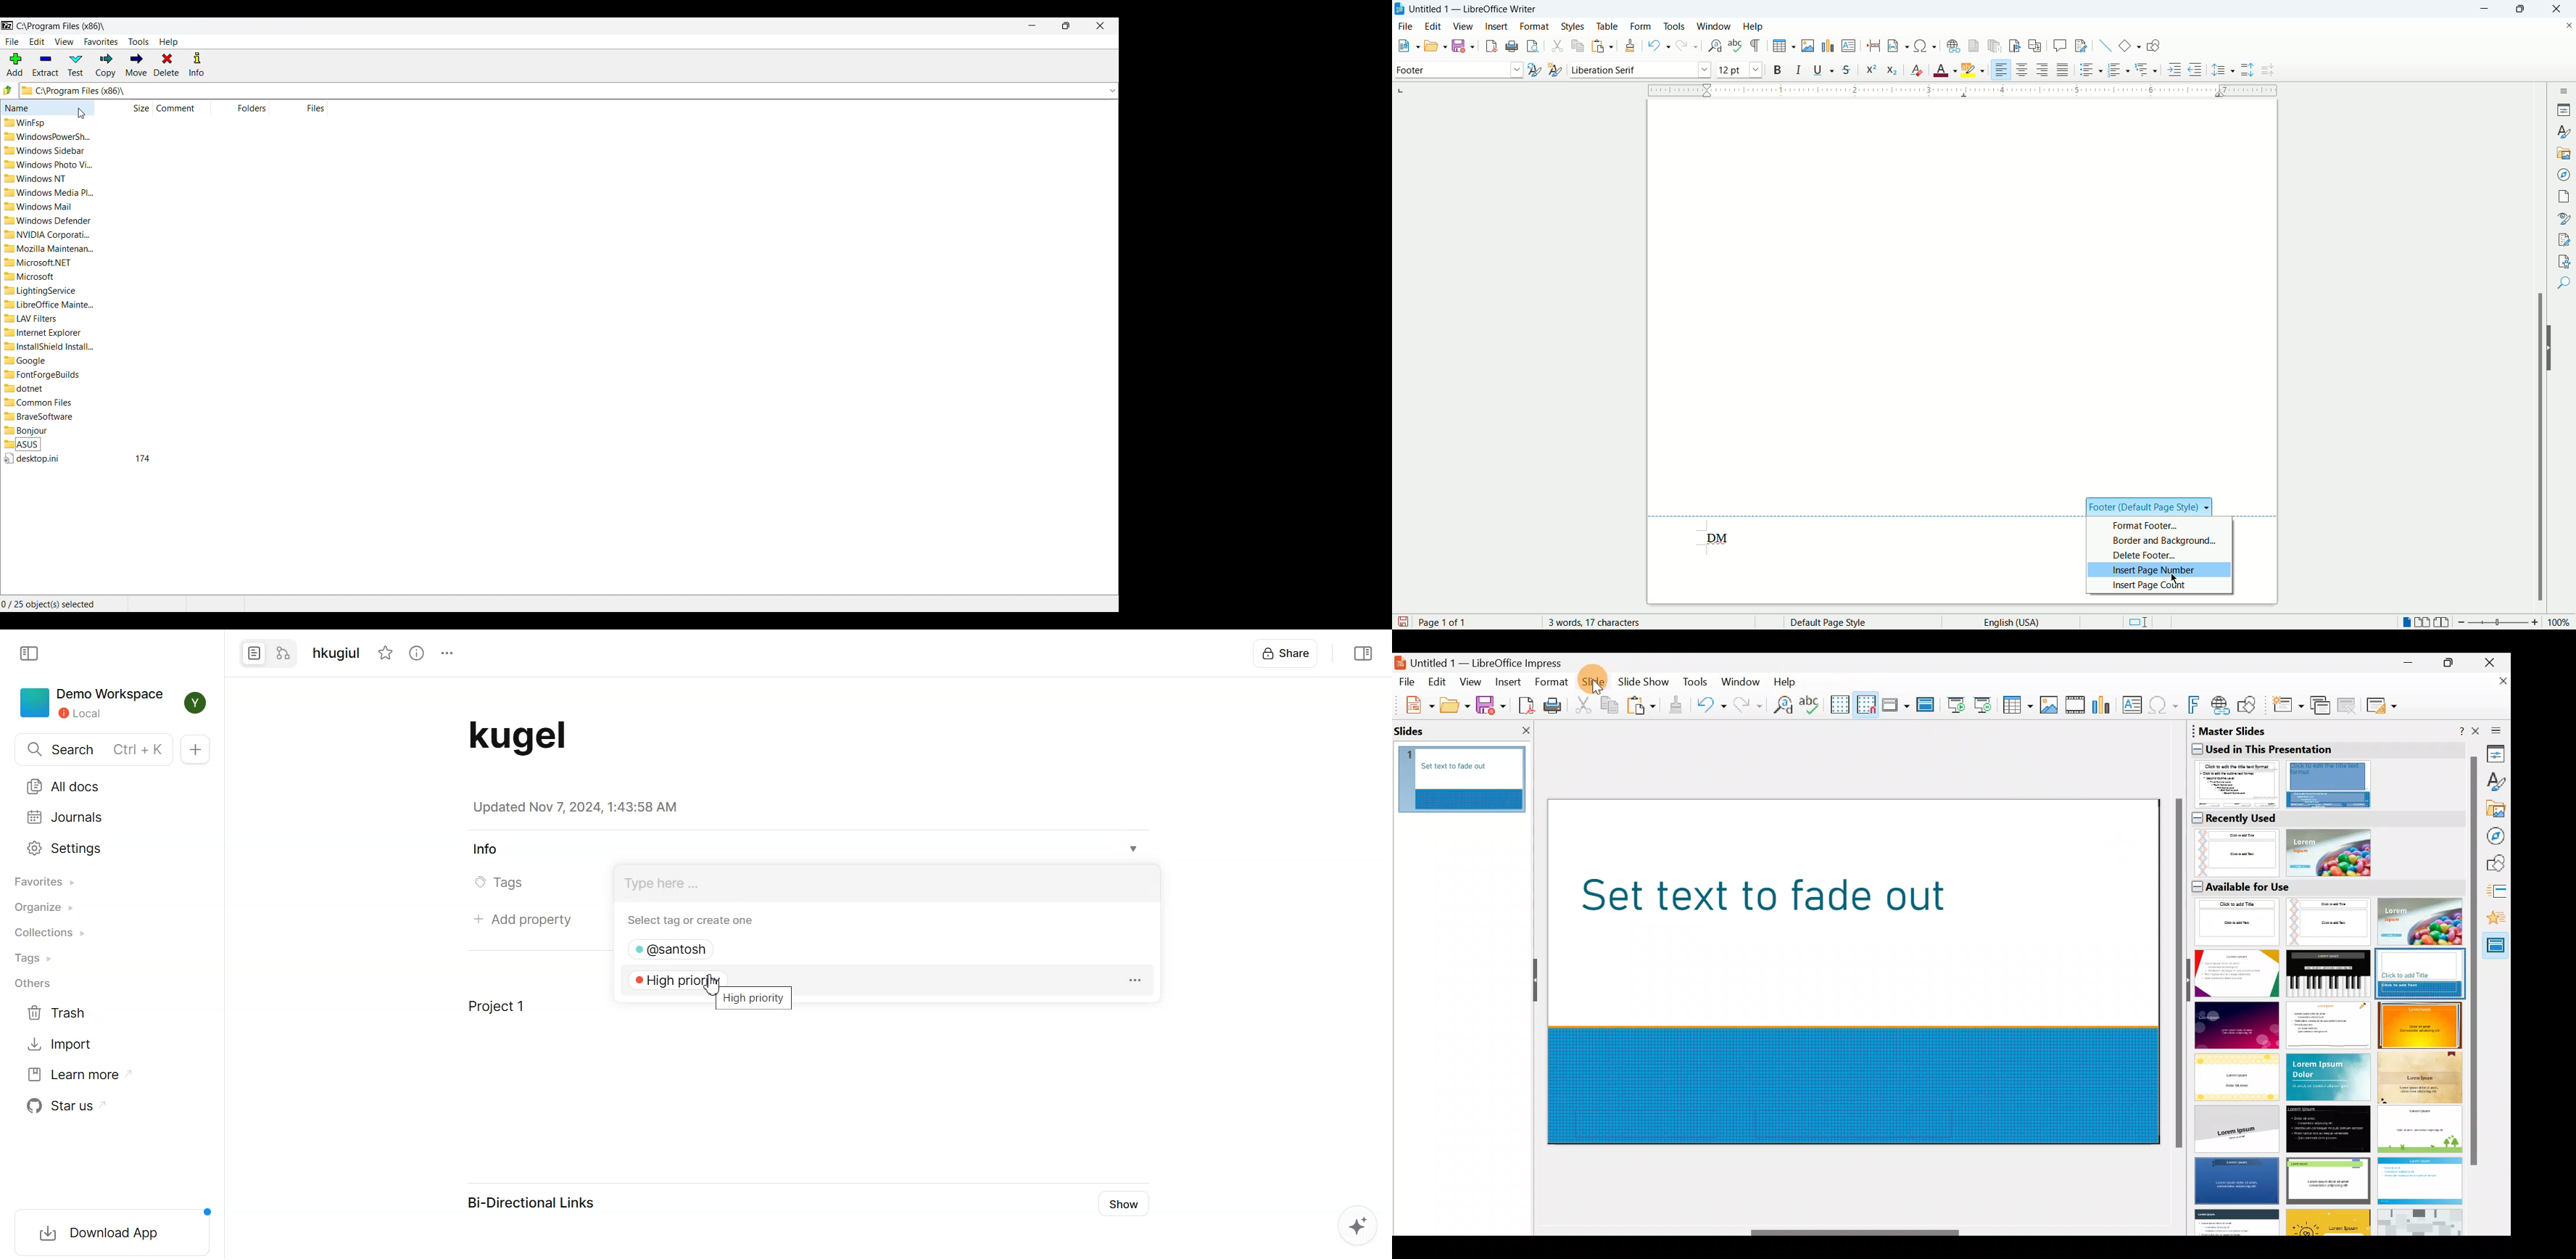 The height and width of the screenshot is (1260, 2576). What do you see at coordinates (2496, 922) in the screenshot?
I see `Animation` at bounding box center [2496, 922].